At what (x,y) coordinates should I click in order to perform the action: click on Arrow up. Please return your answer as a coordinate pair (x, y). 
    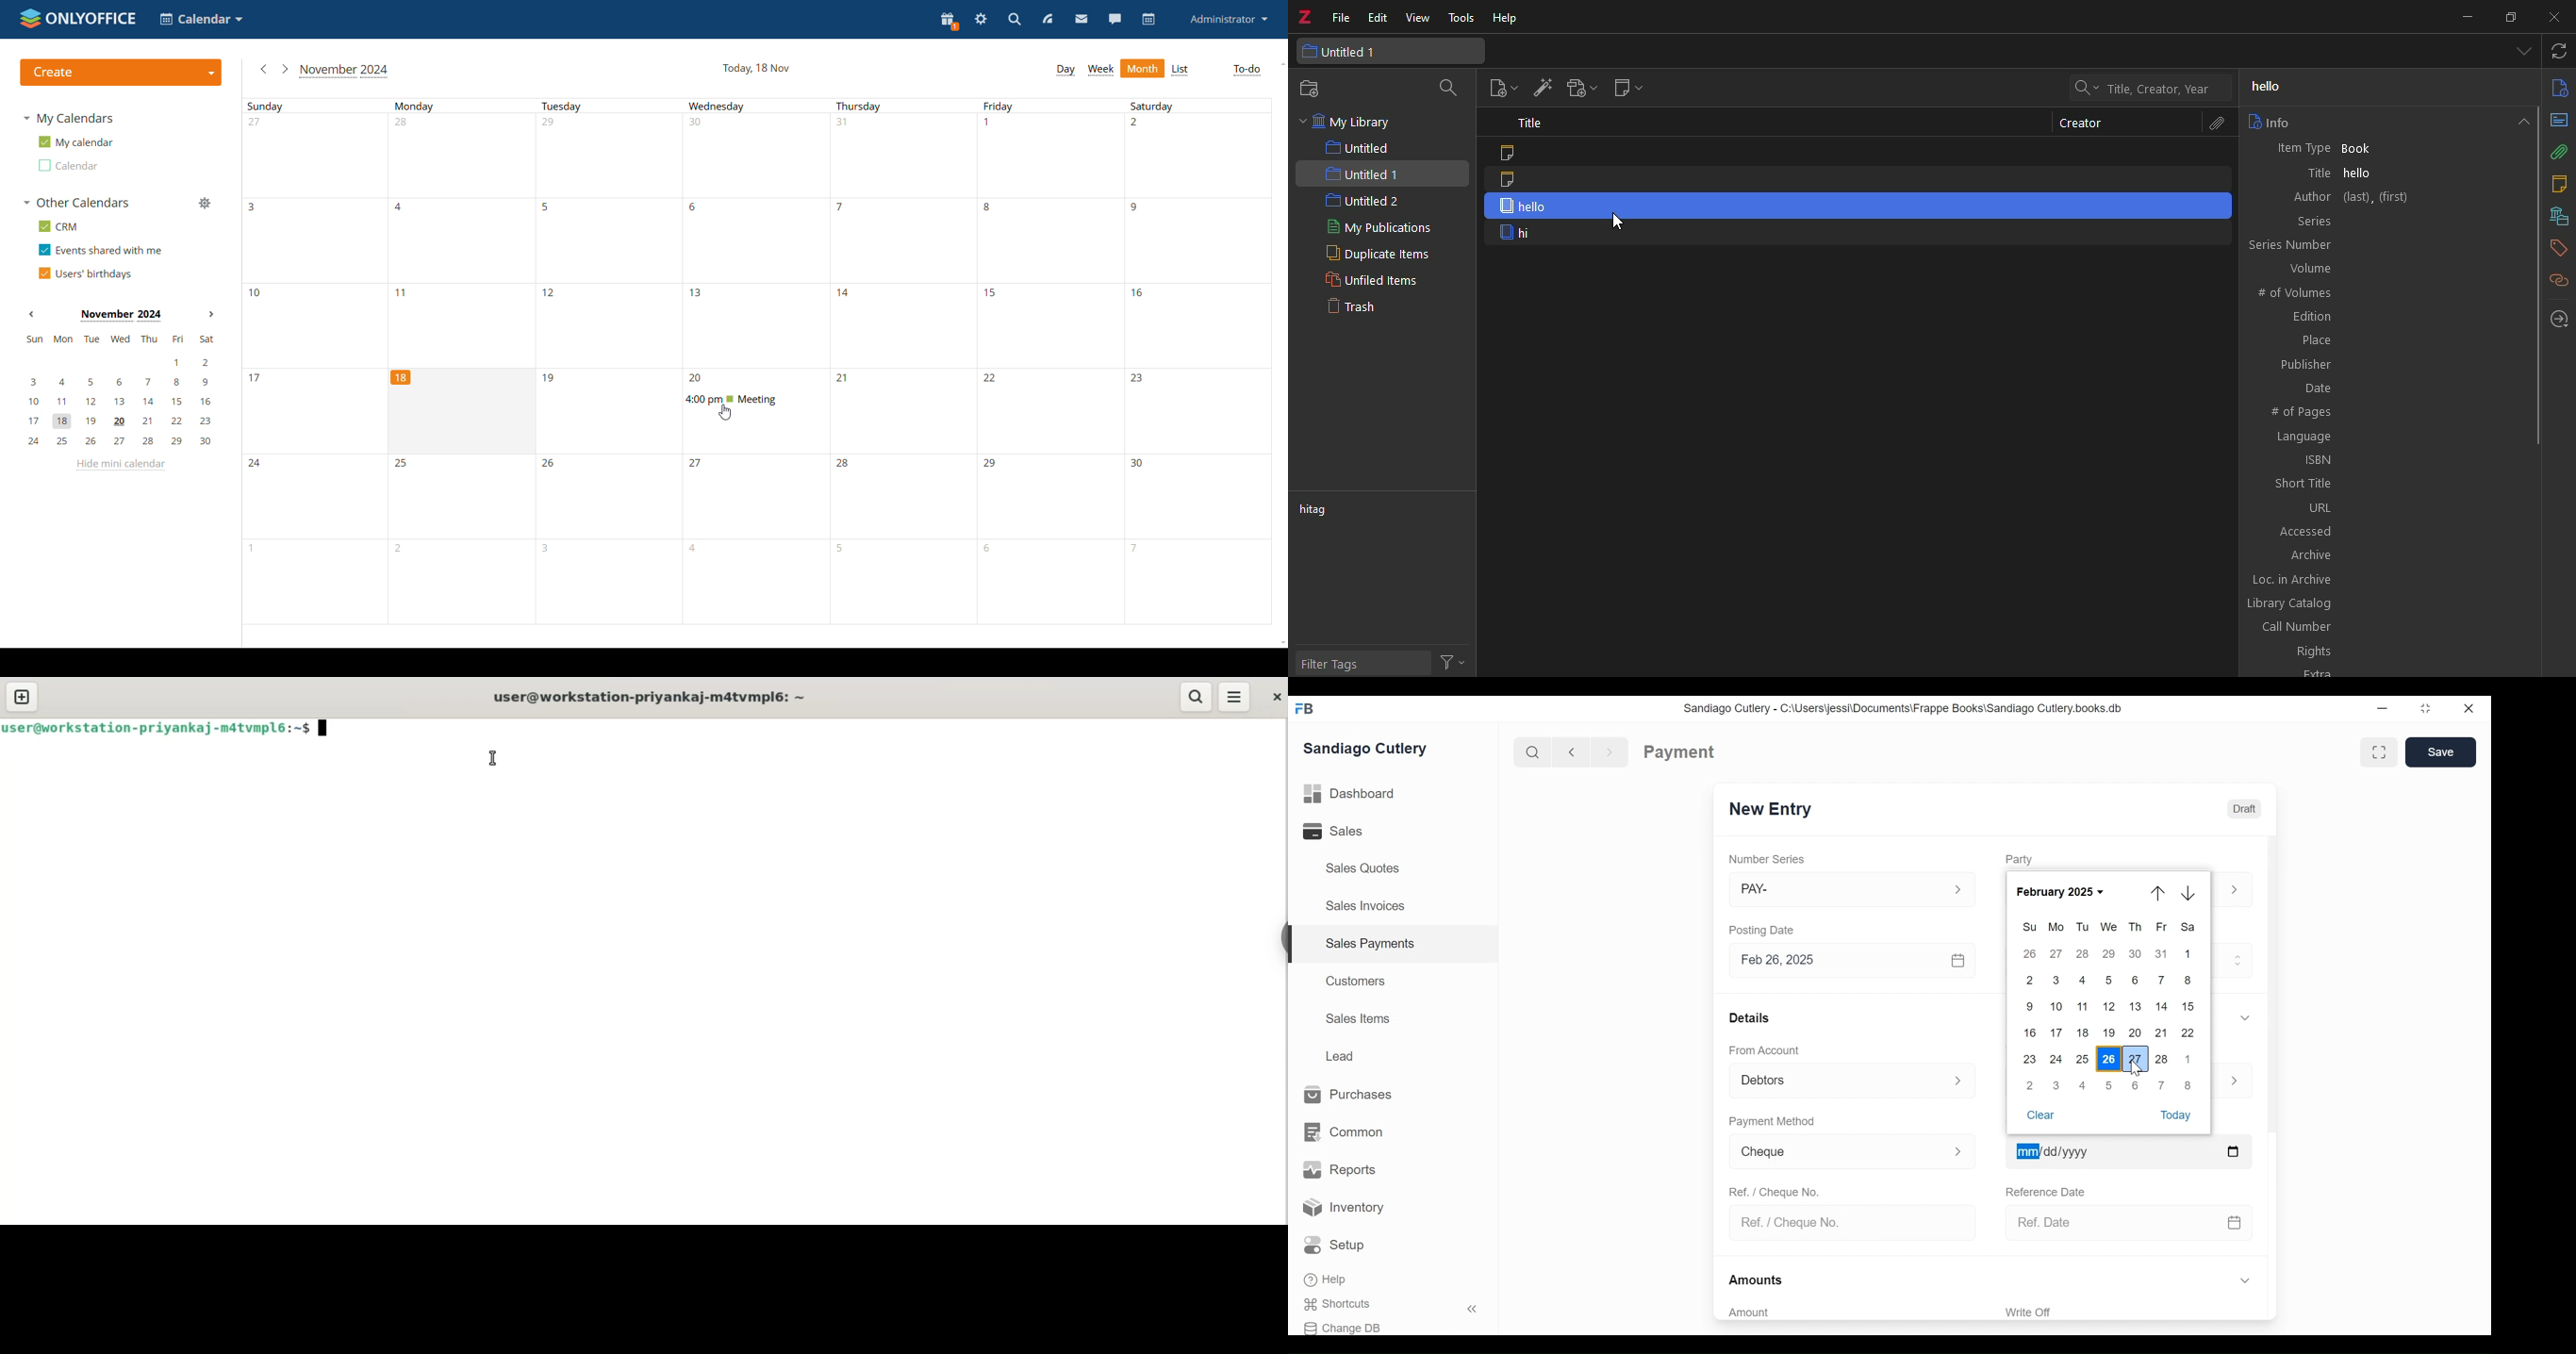
    Looking at the image, I should click on (2159, 893).